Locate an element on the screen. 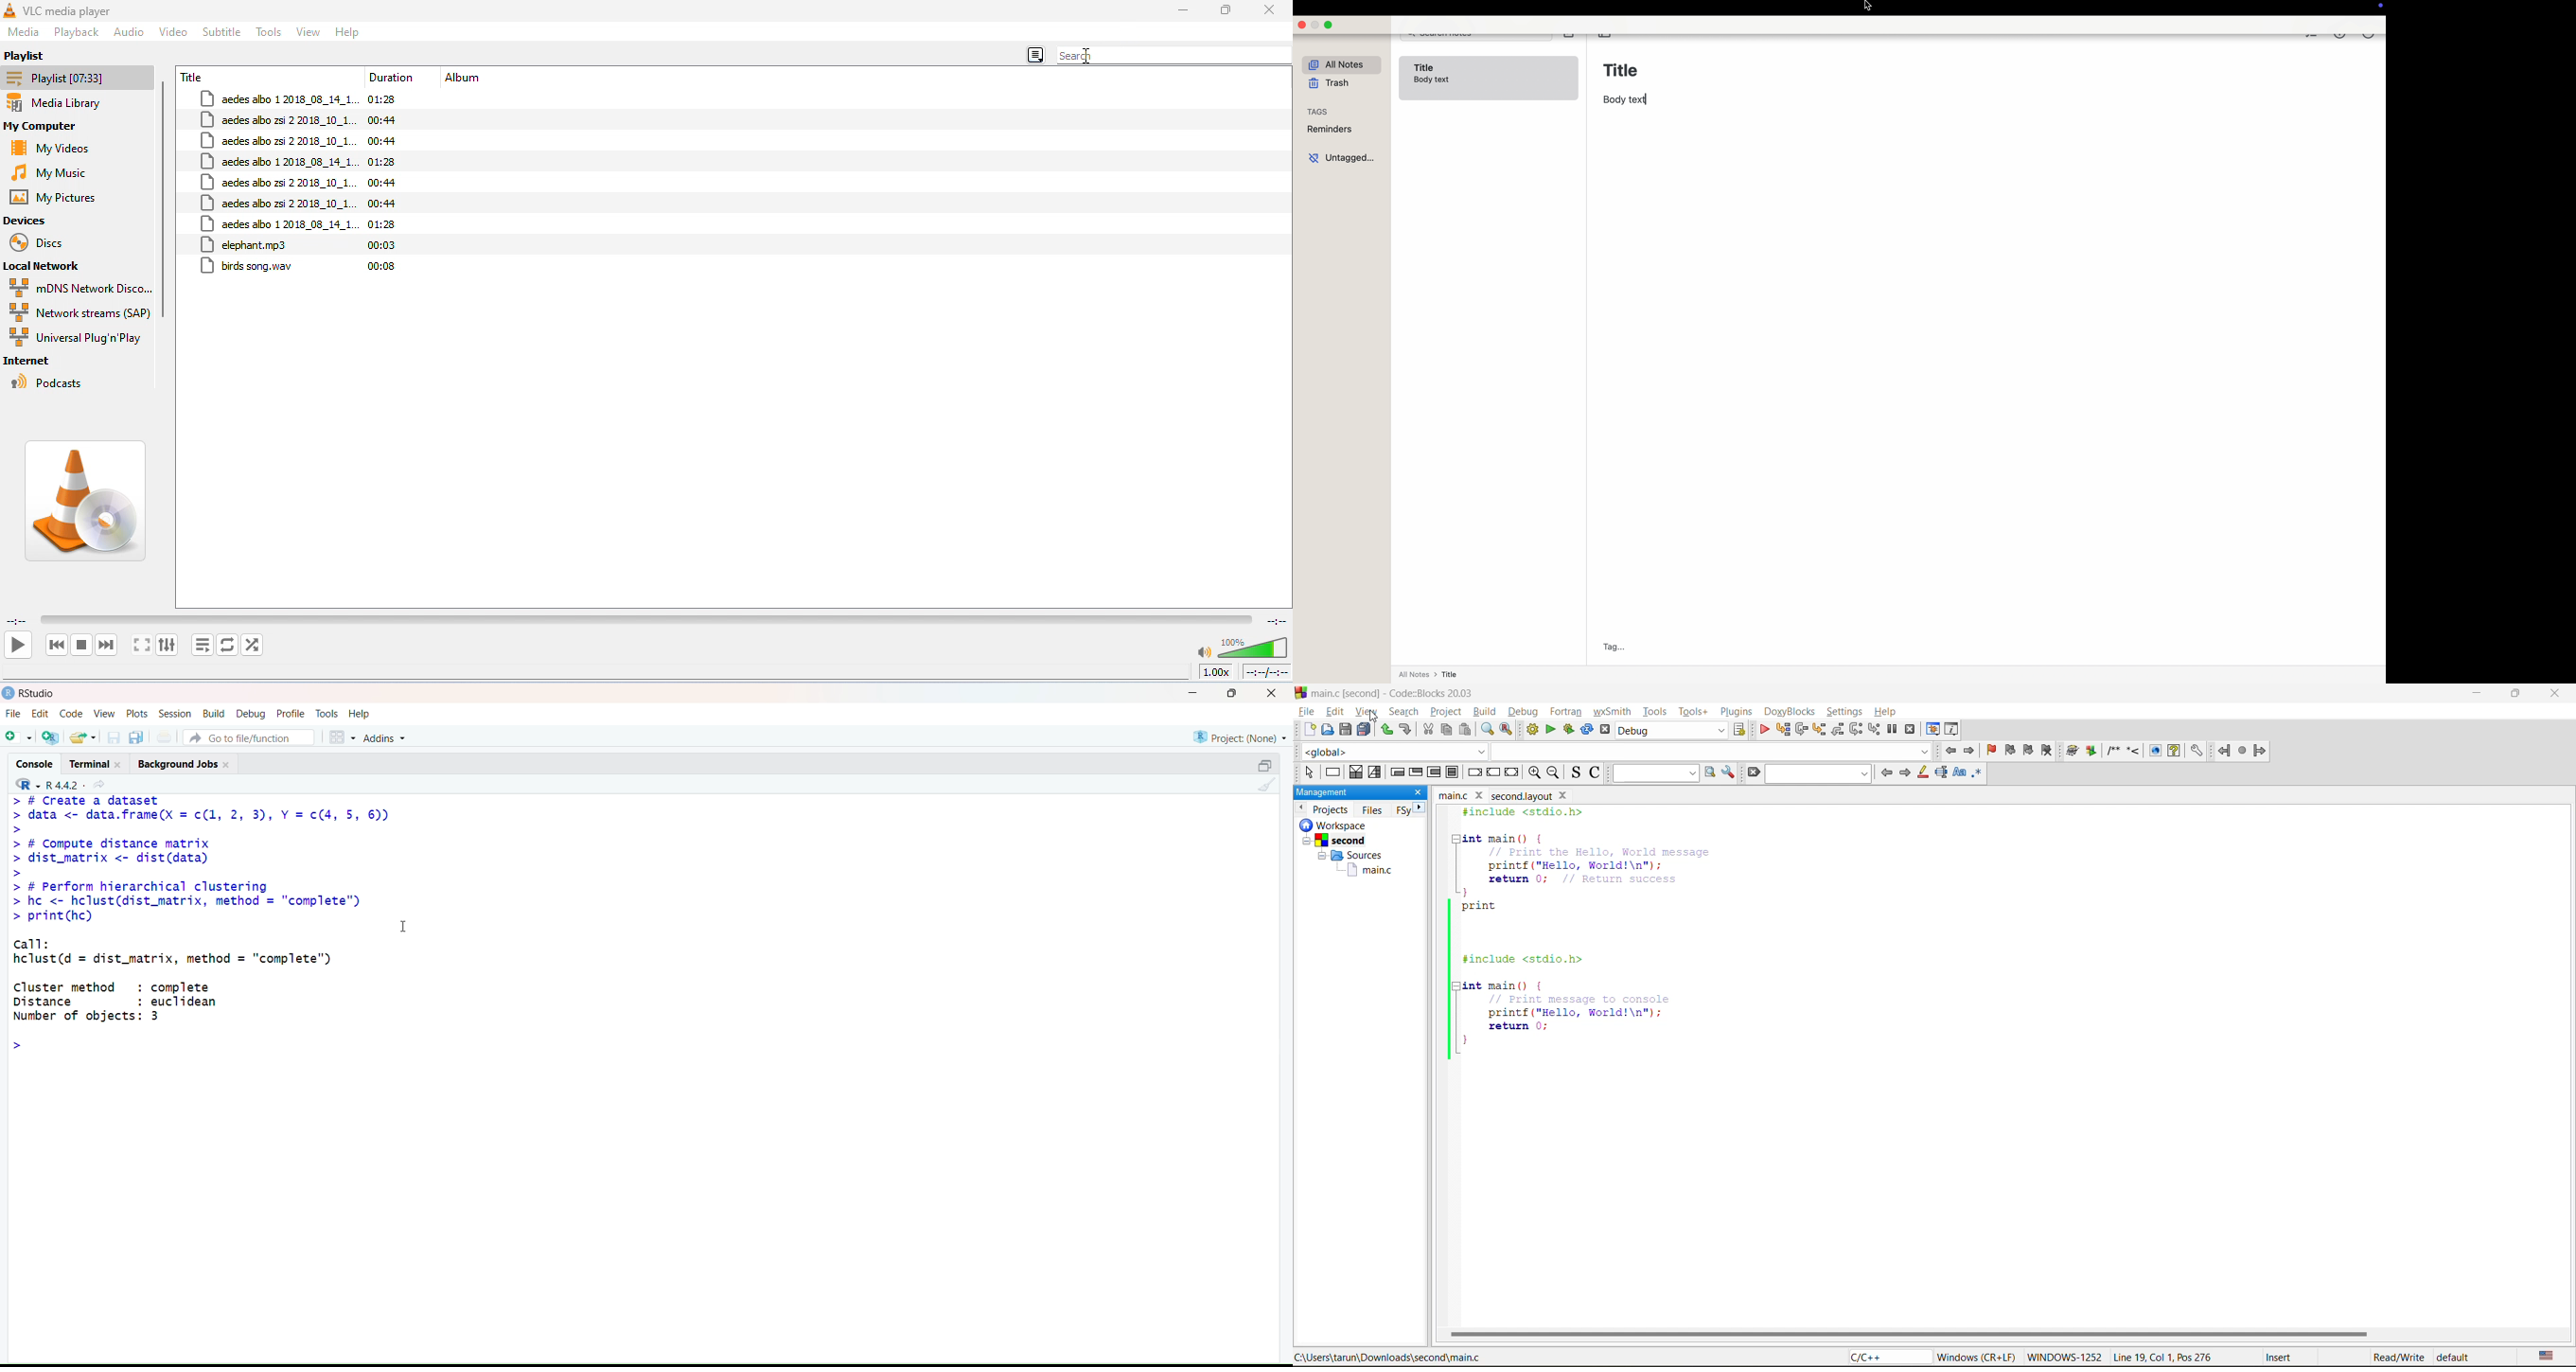  local network is located at coordinates (52, 267).